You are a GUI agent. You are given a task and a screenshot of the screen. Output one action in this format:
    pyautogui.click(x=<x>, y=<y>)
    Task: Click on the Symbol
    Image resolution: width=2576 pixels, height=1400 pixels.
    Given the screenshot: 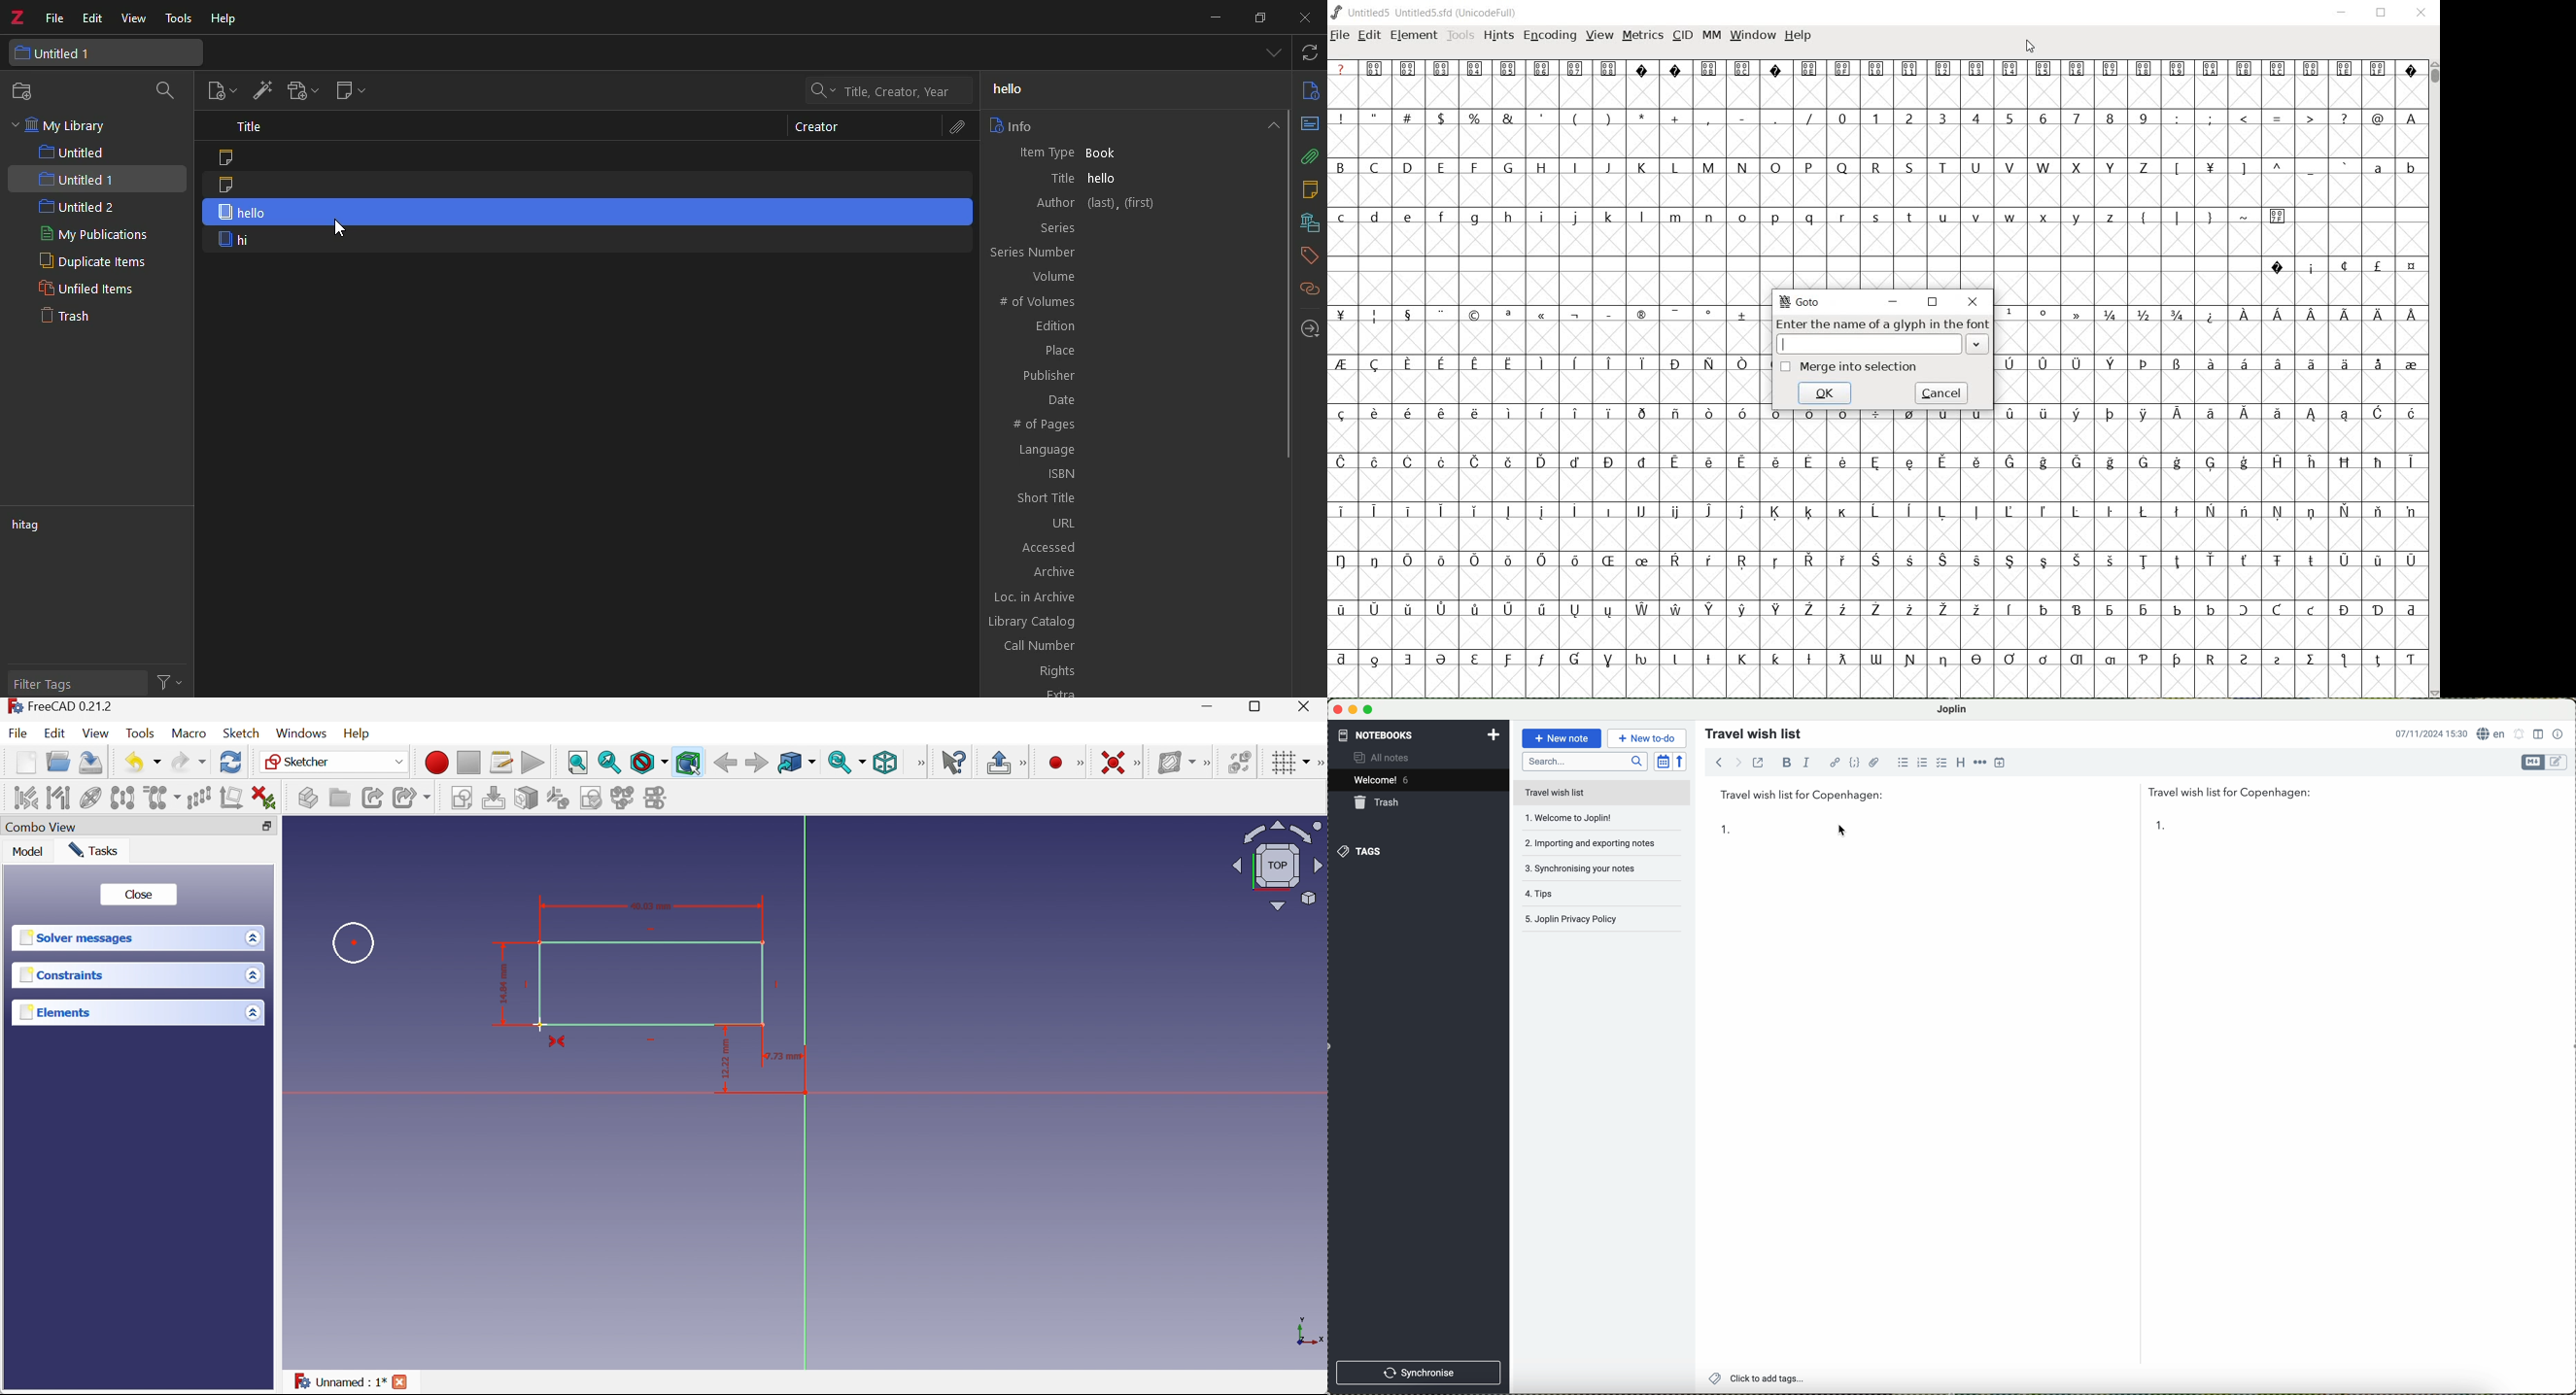 What is the action you would take?
    pyautogui.click(x=1475, y=69)
    